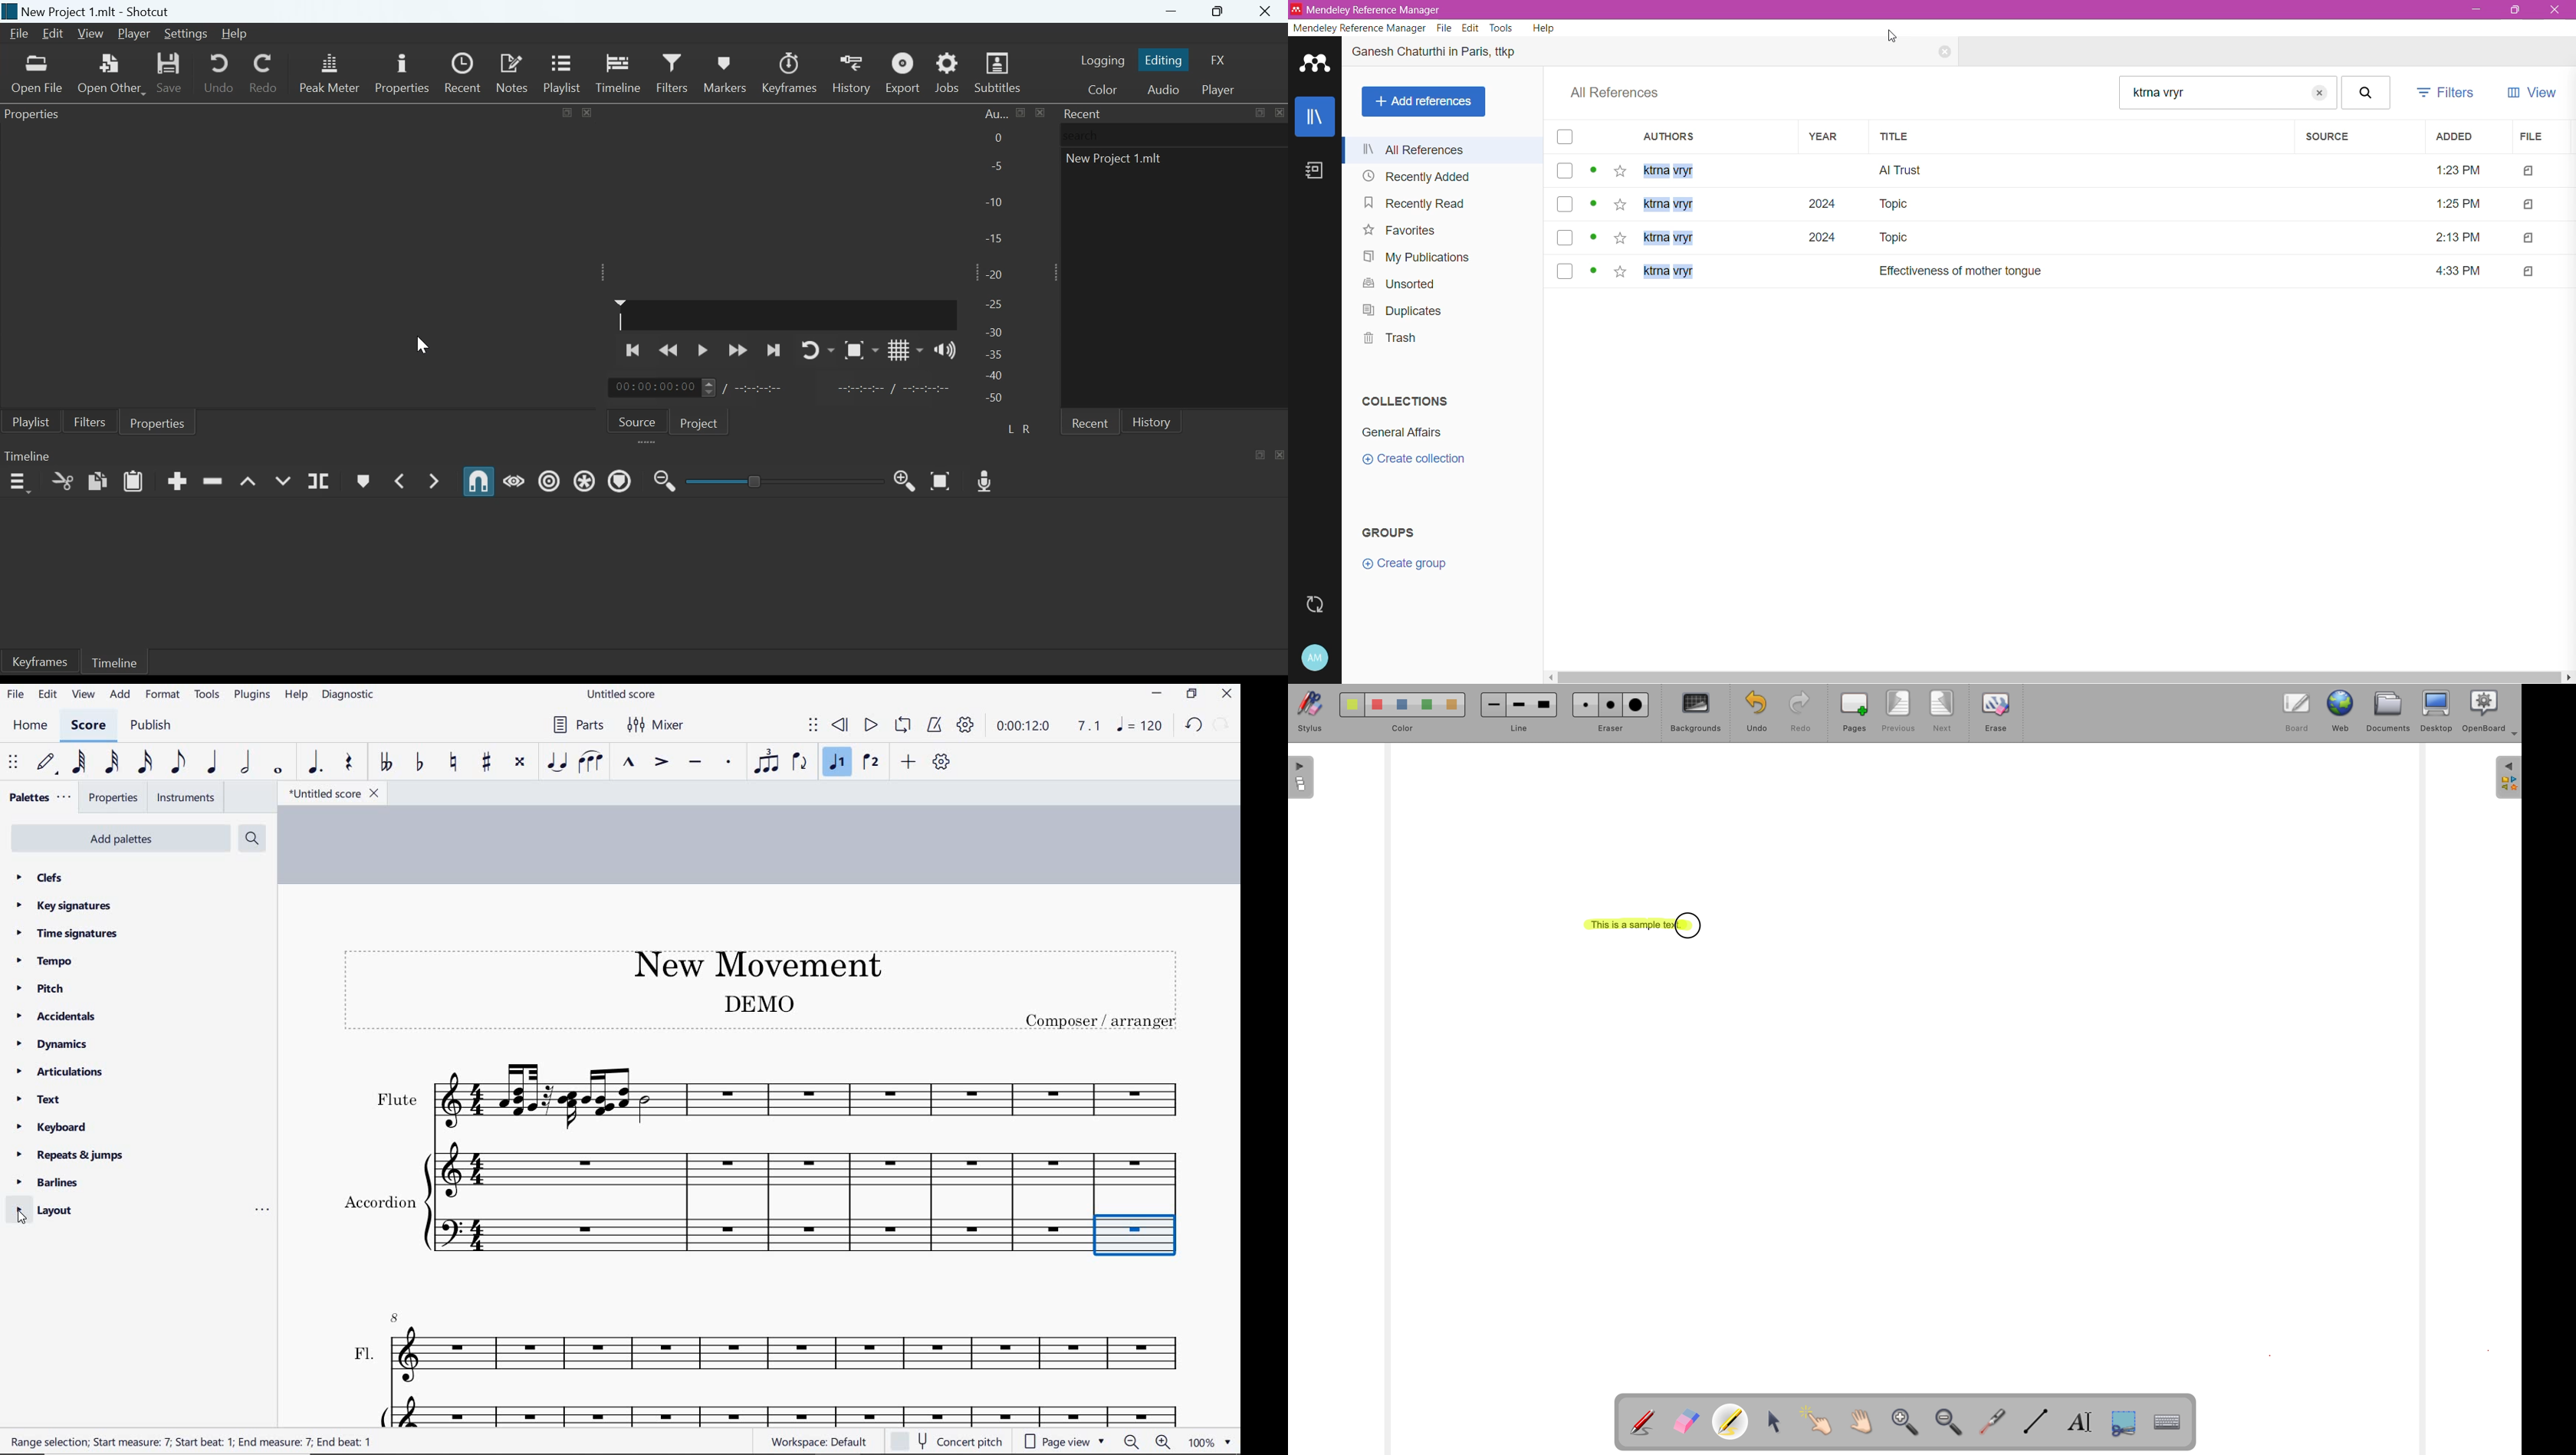 Image resolution: width=2576 pixels, height=1456 pixels. What do you see at coordinates (1621, 205) in the screenshot?
I see `add to favorites` at bounding box center [1621, 205].